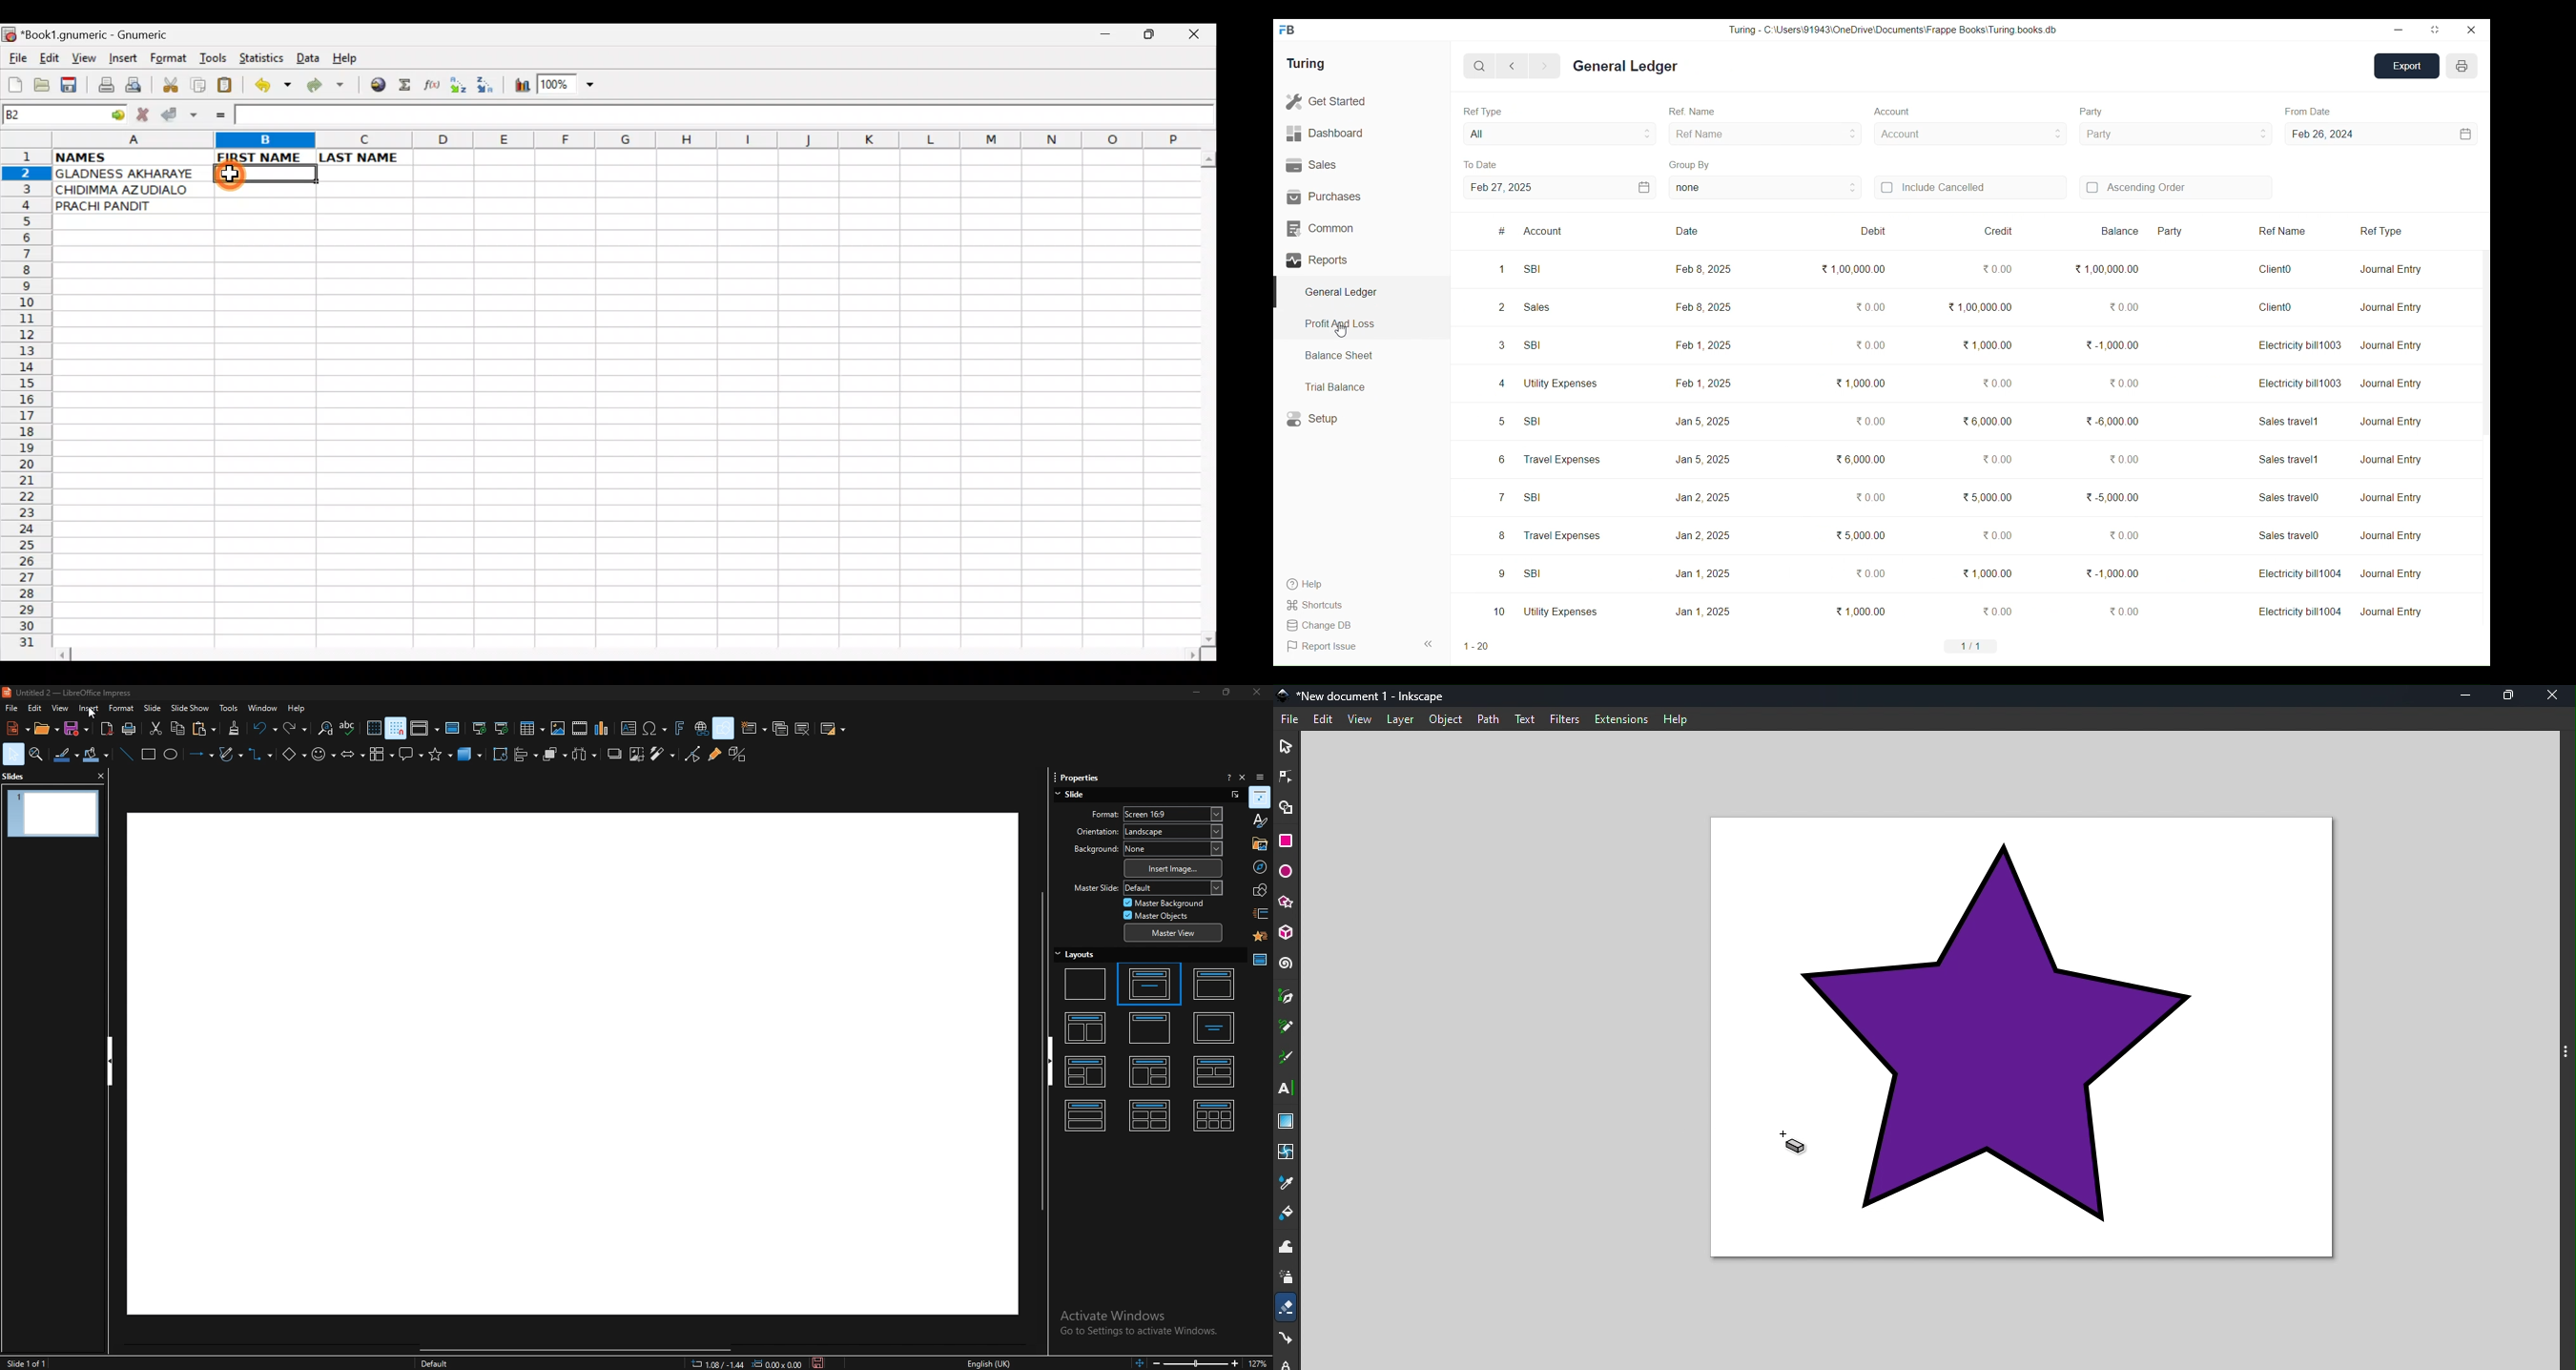 The image size is (2576, 1372). I want to click on Open report print view, so click(2462, 66).